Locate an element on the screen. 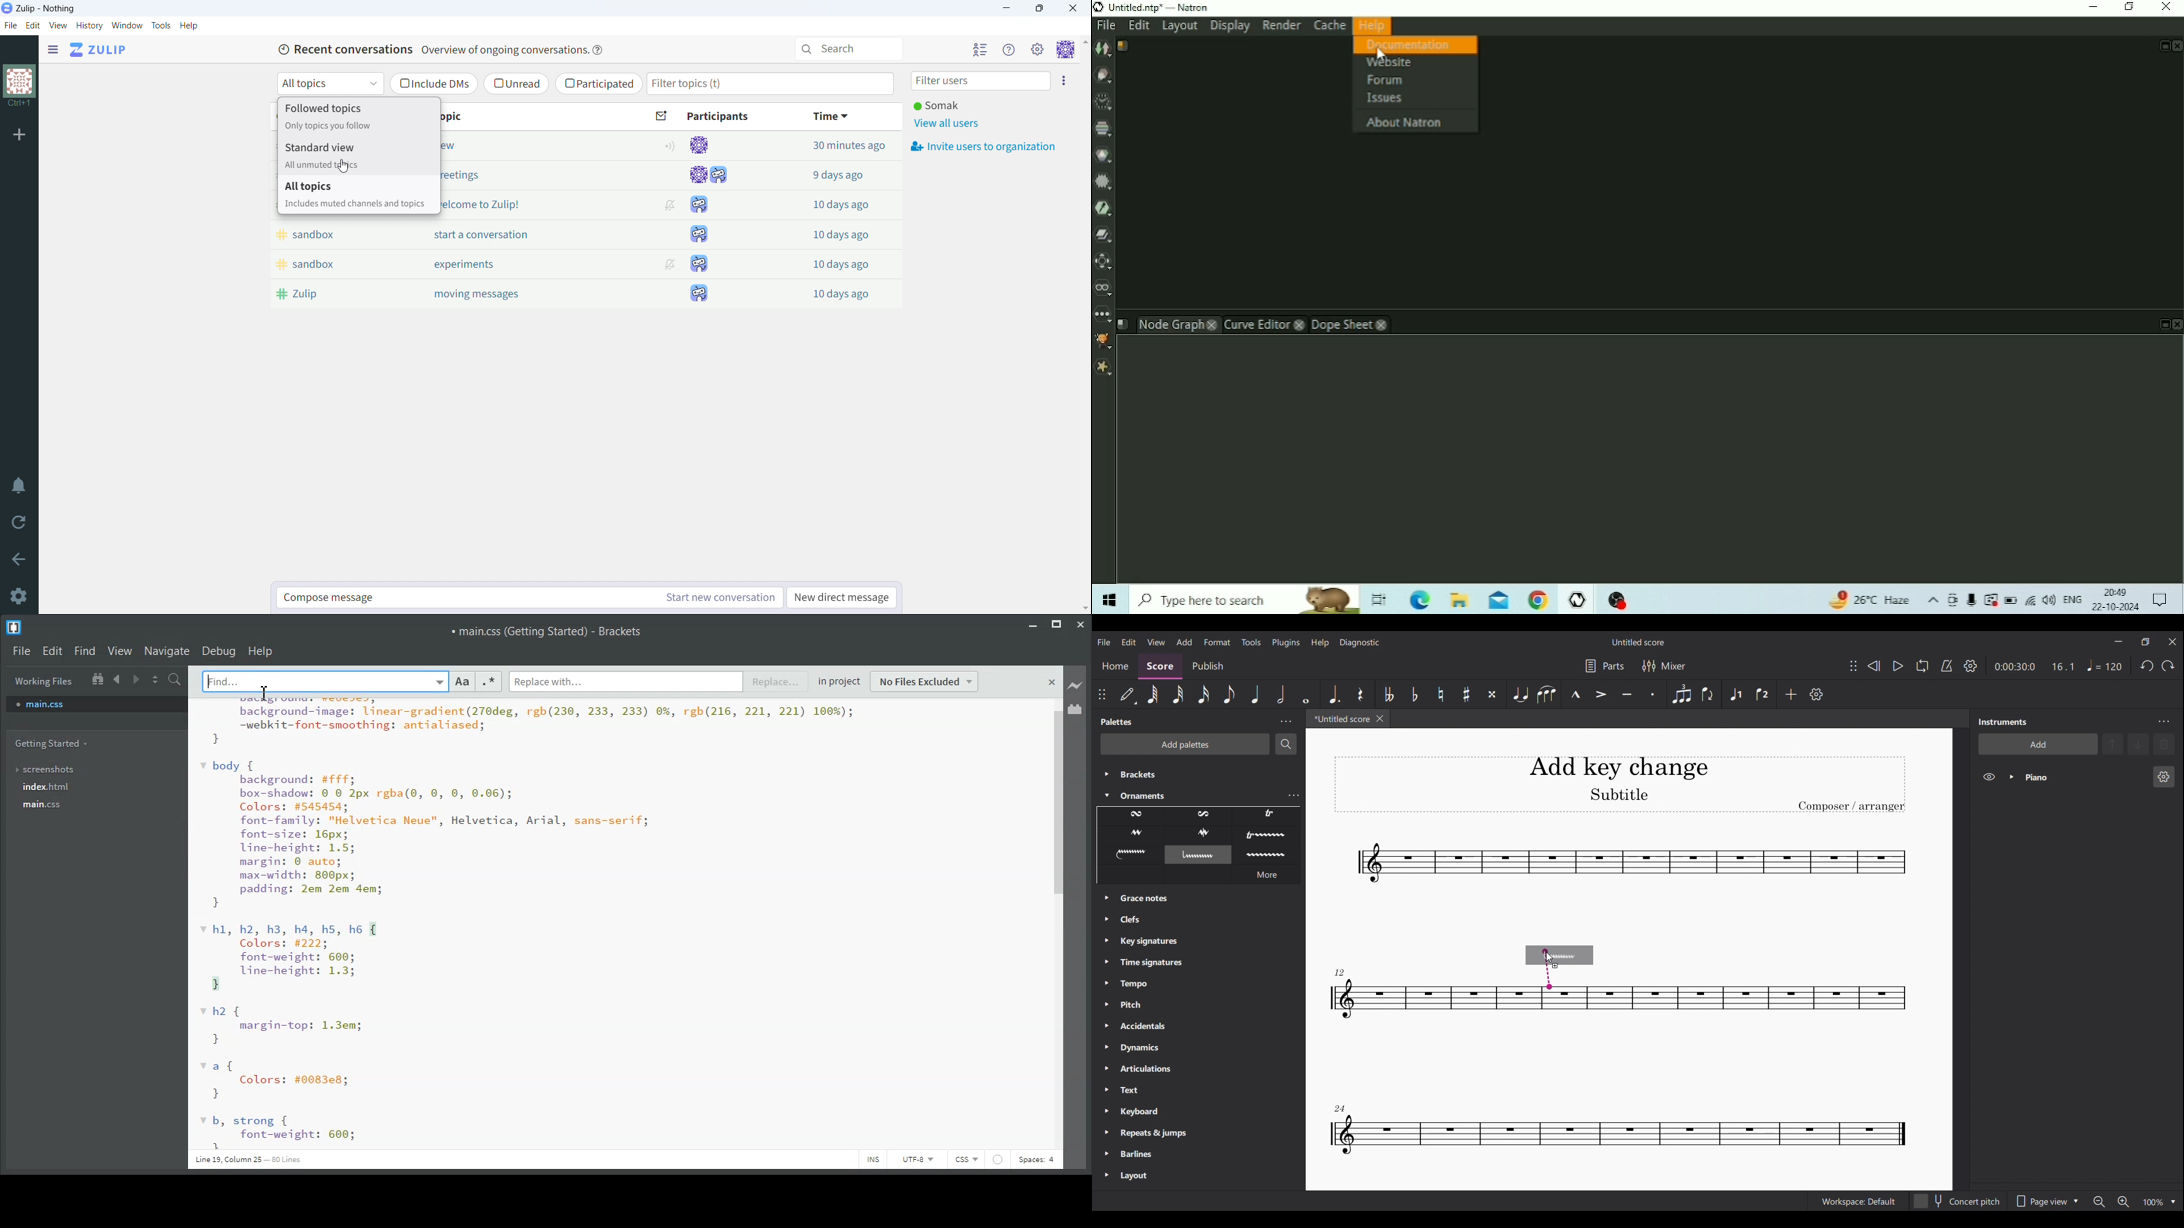 This screenshot has width=2184, height=1232. b, strong {font-weight: 600;5} is located at coordinates (278, 1132).